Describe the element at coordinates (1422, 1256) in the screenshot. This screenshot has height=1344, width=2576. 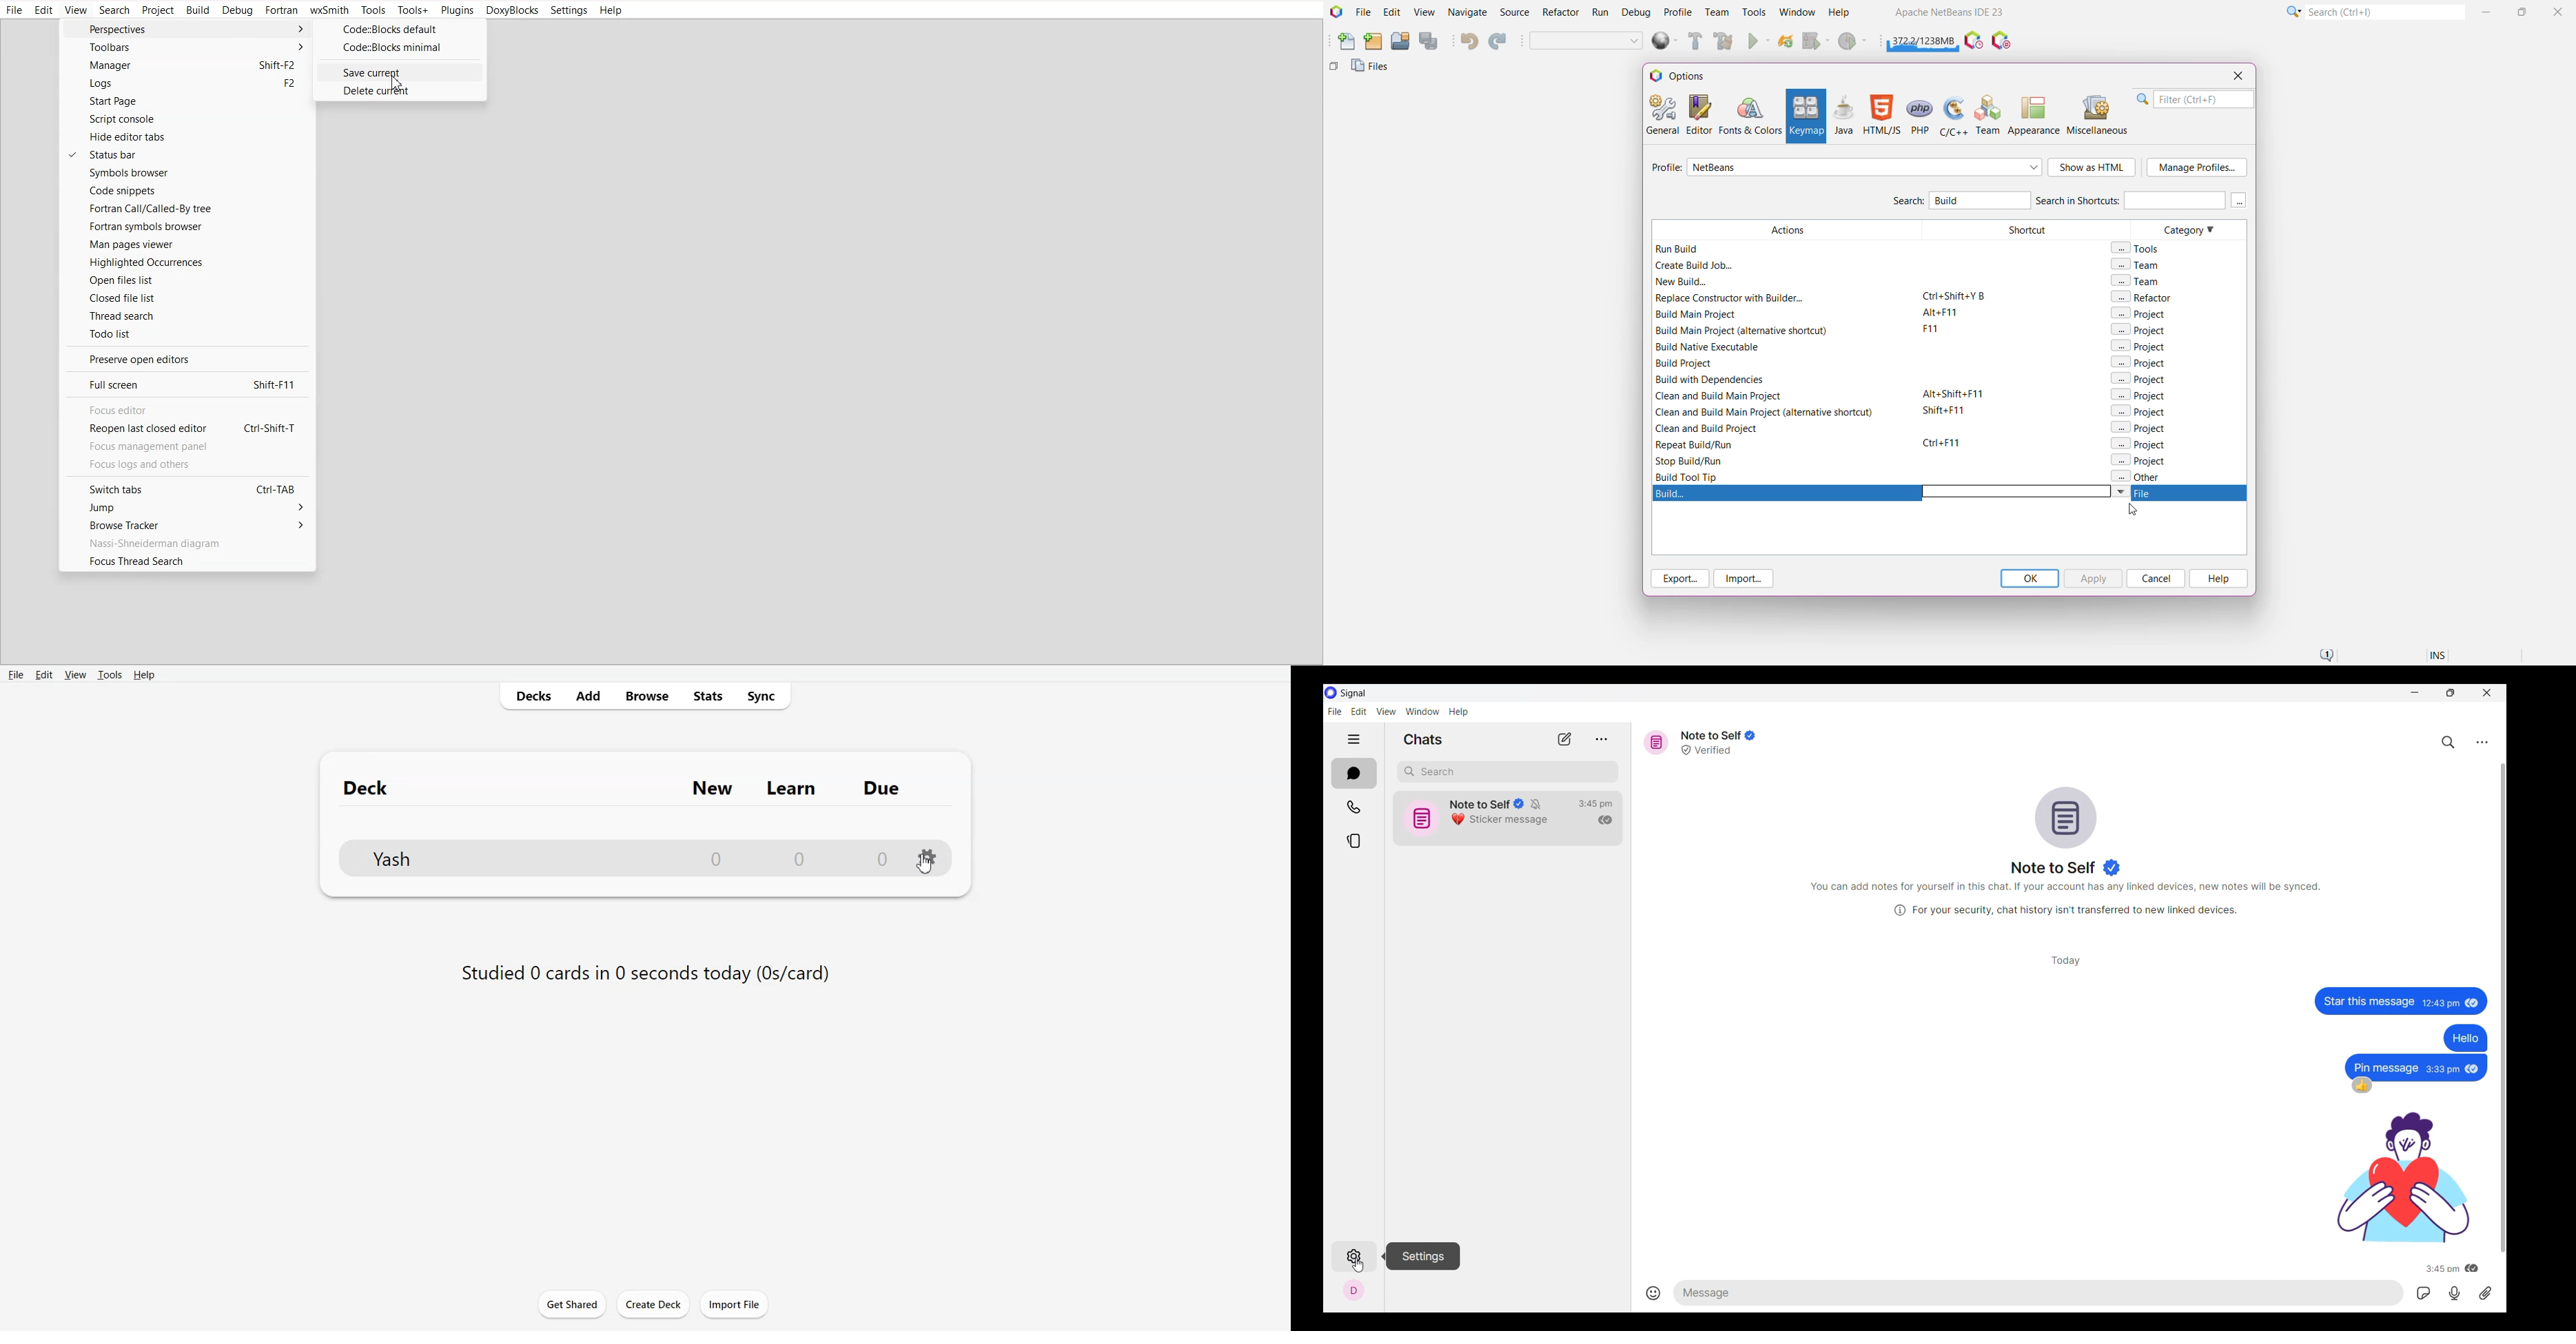
I see `Description of selected icon` at that location.